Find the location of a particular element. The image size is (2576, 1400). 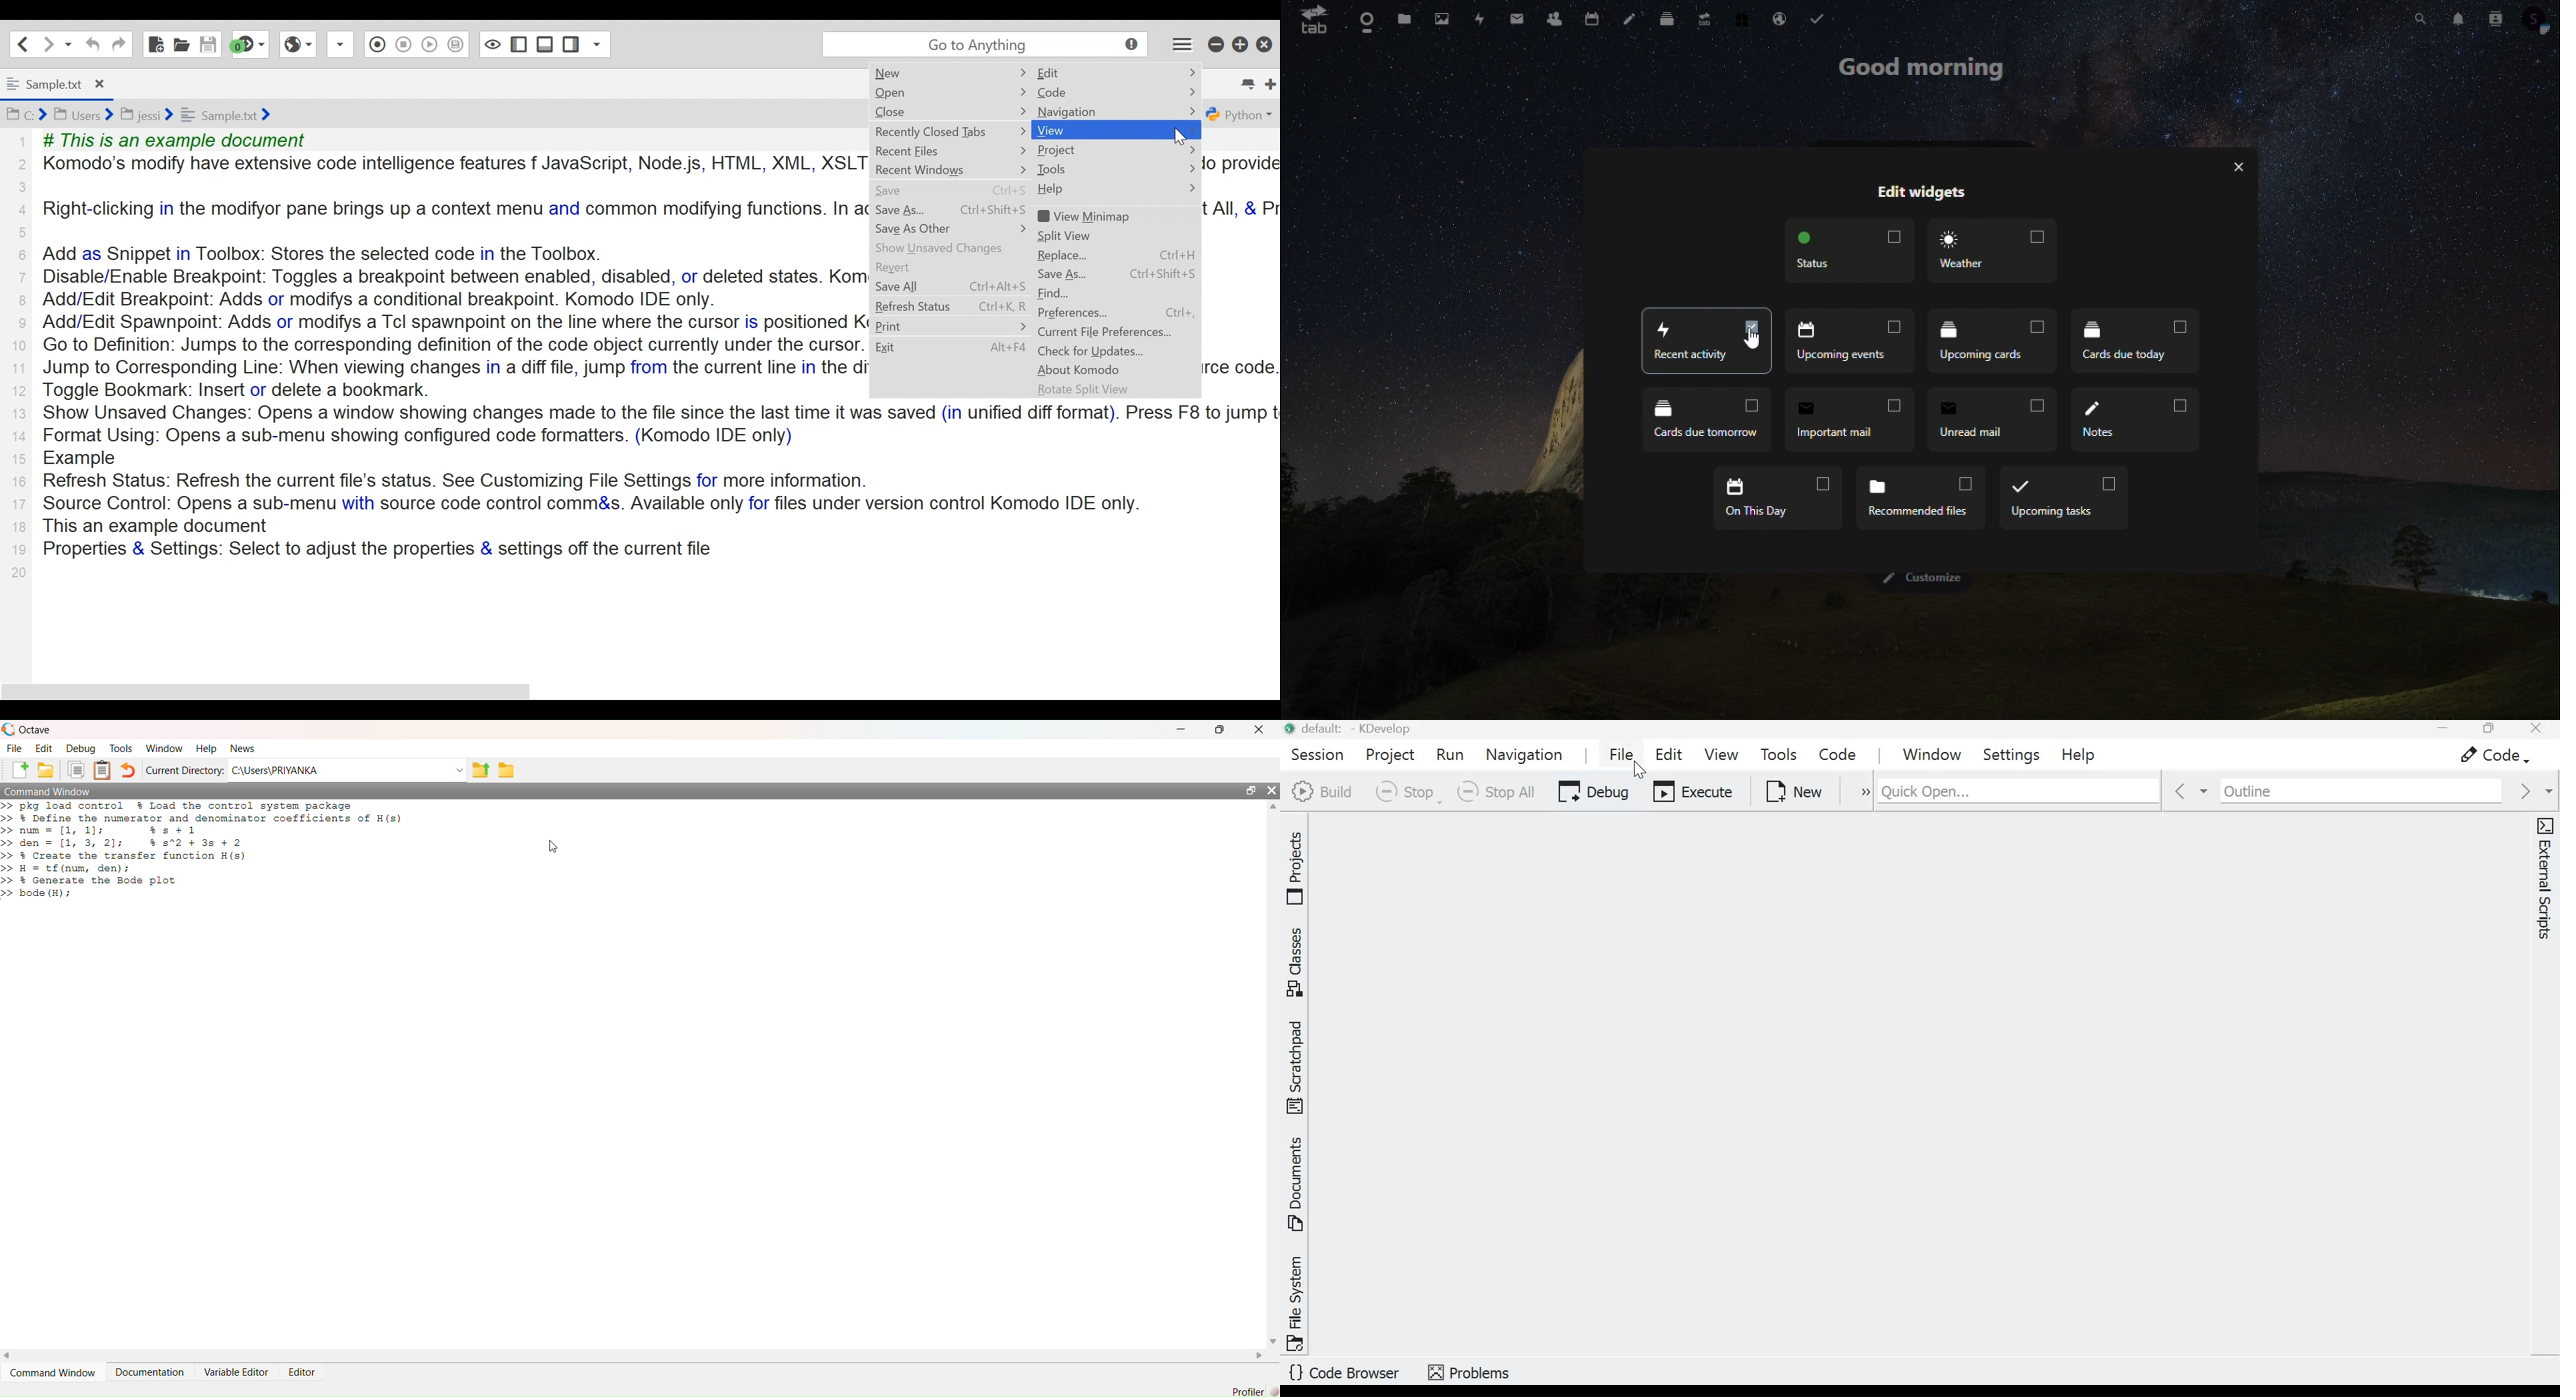

activity is located at coordinates (1478, 20).